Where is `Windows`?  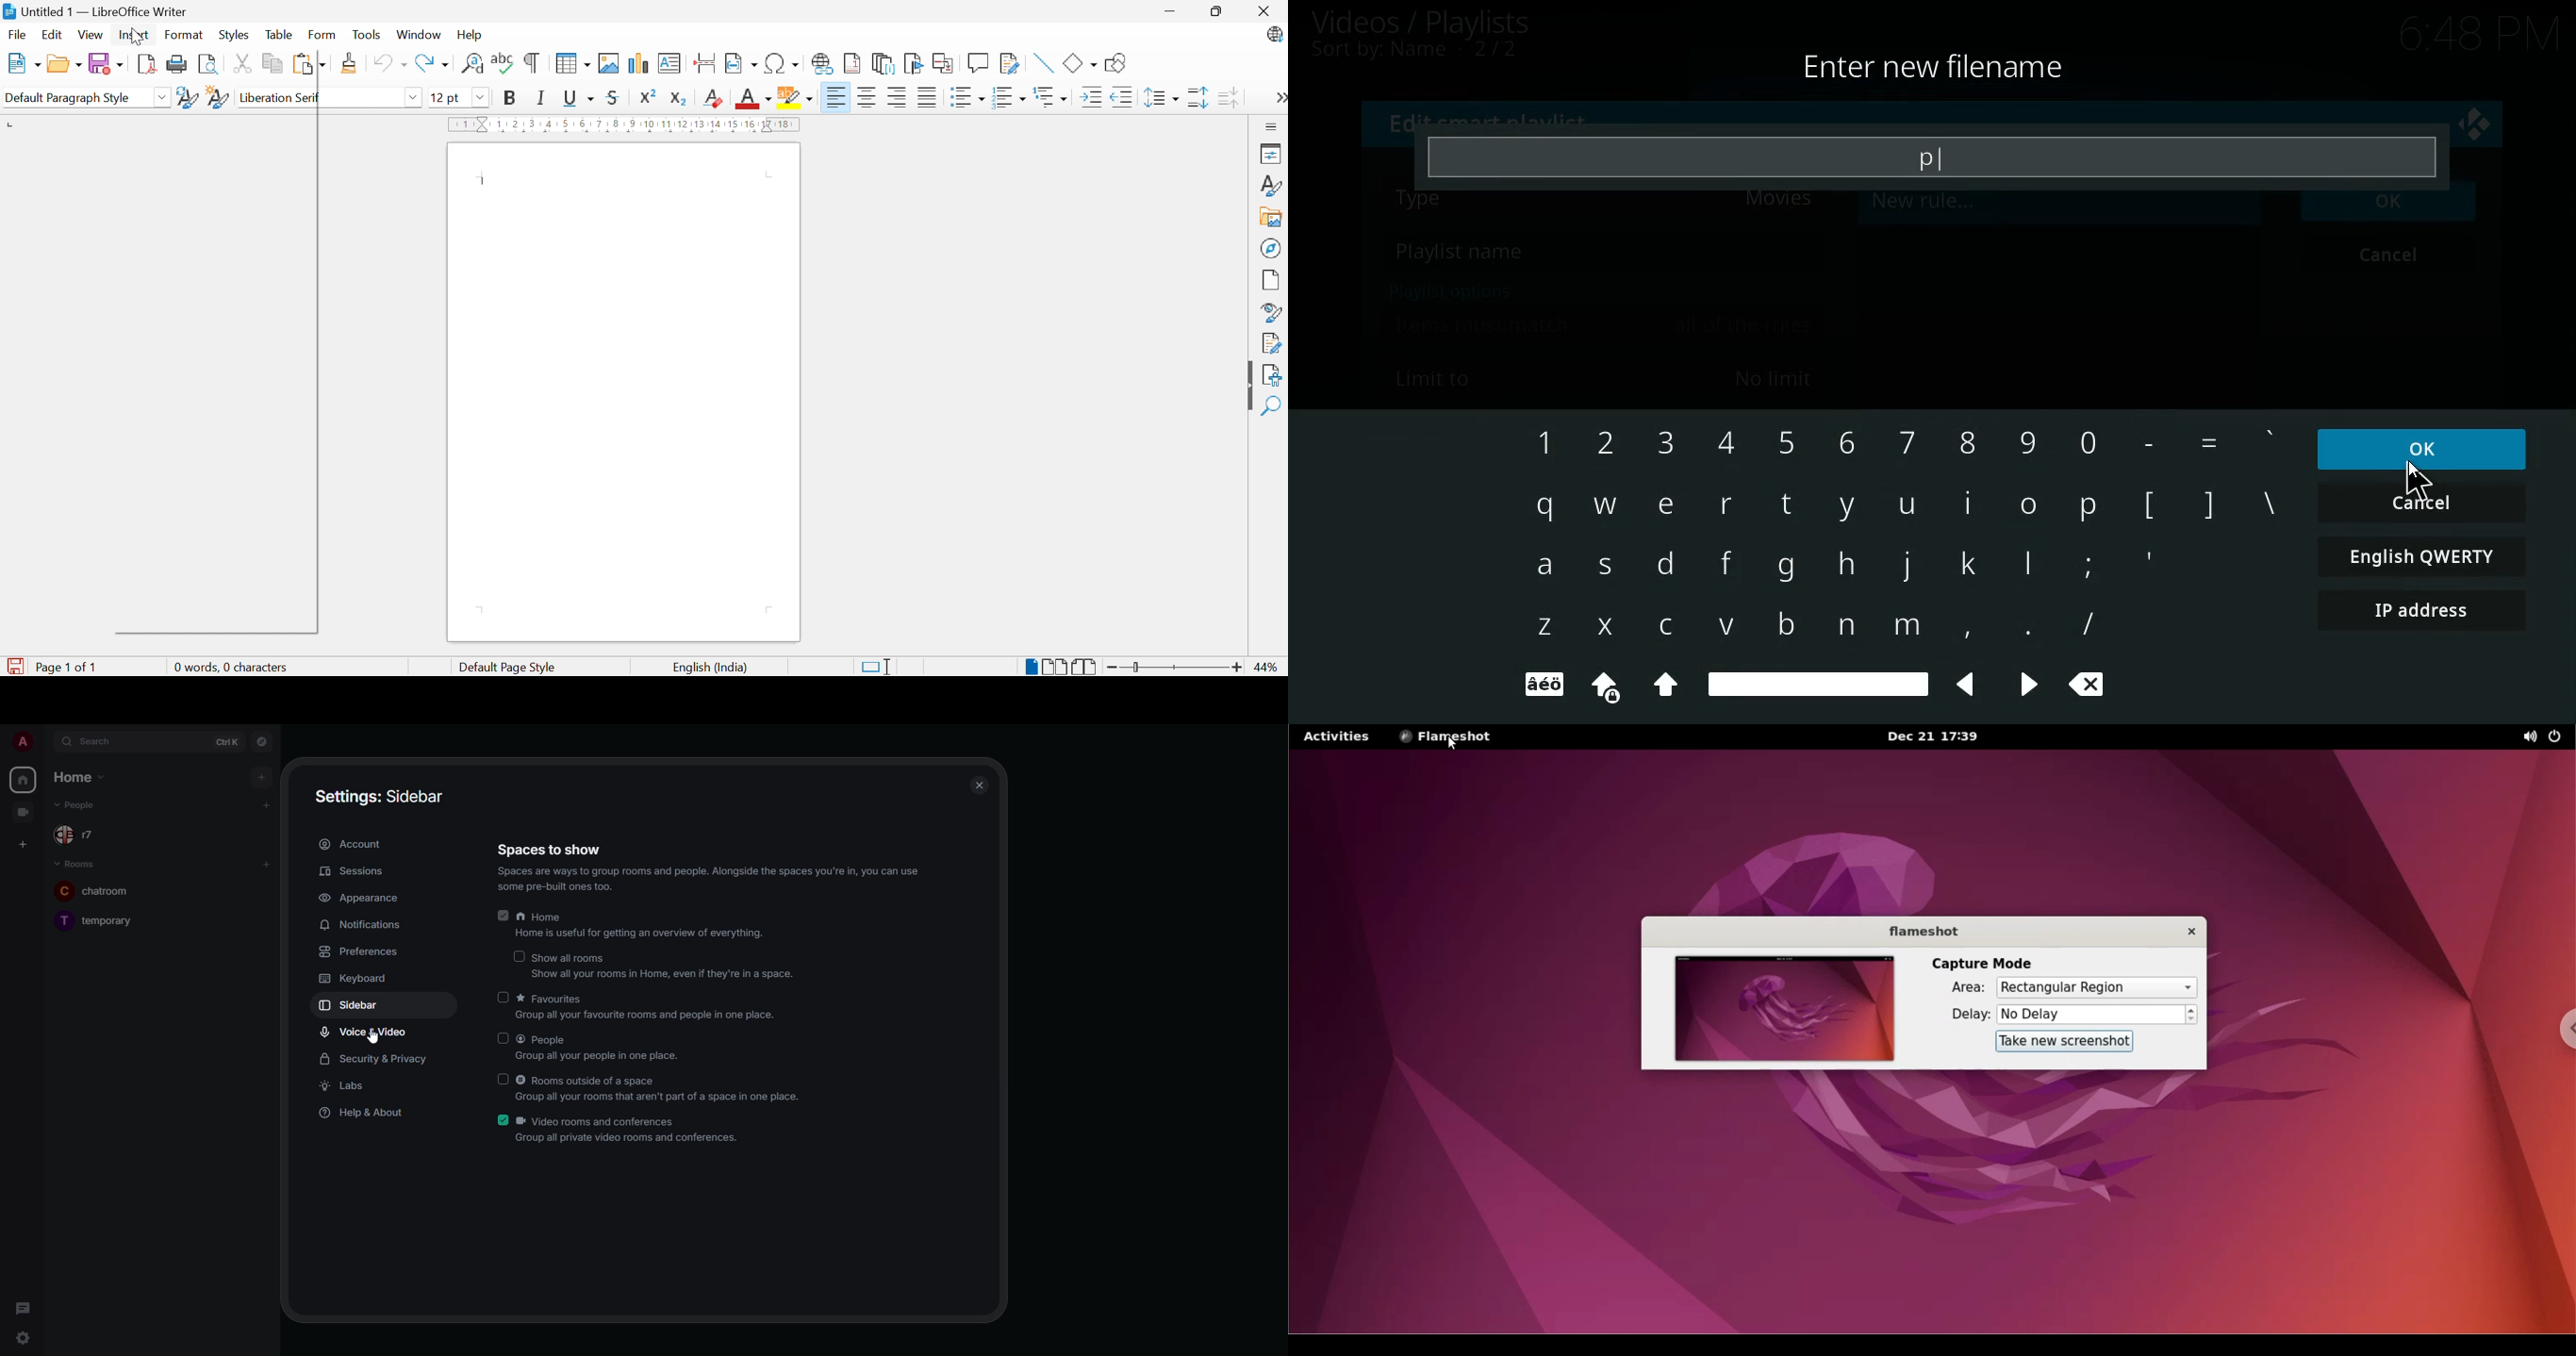 Windows is located at coordinates (419, 36).